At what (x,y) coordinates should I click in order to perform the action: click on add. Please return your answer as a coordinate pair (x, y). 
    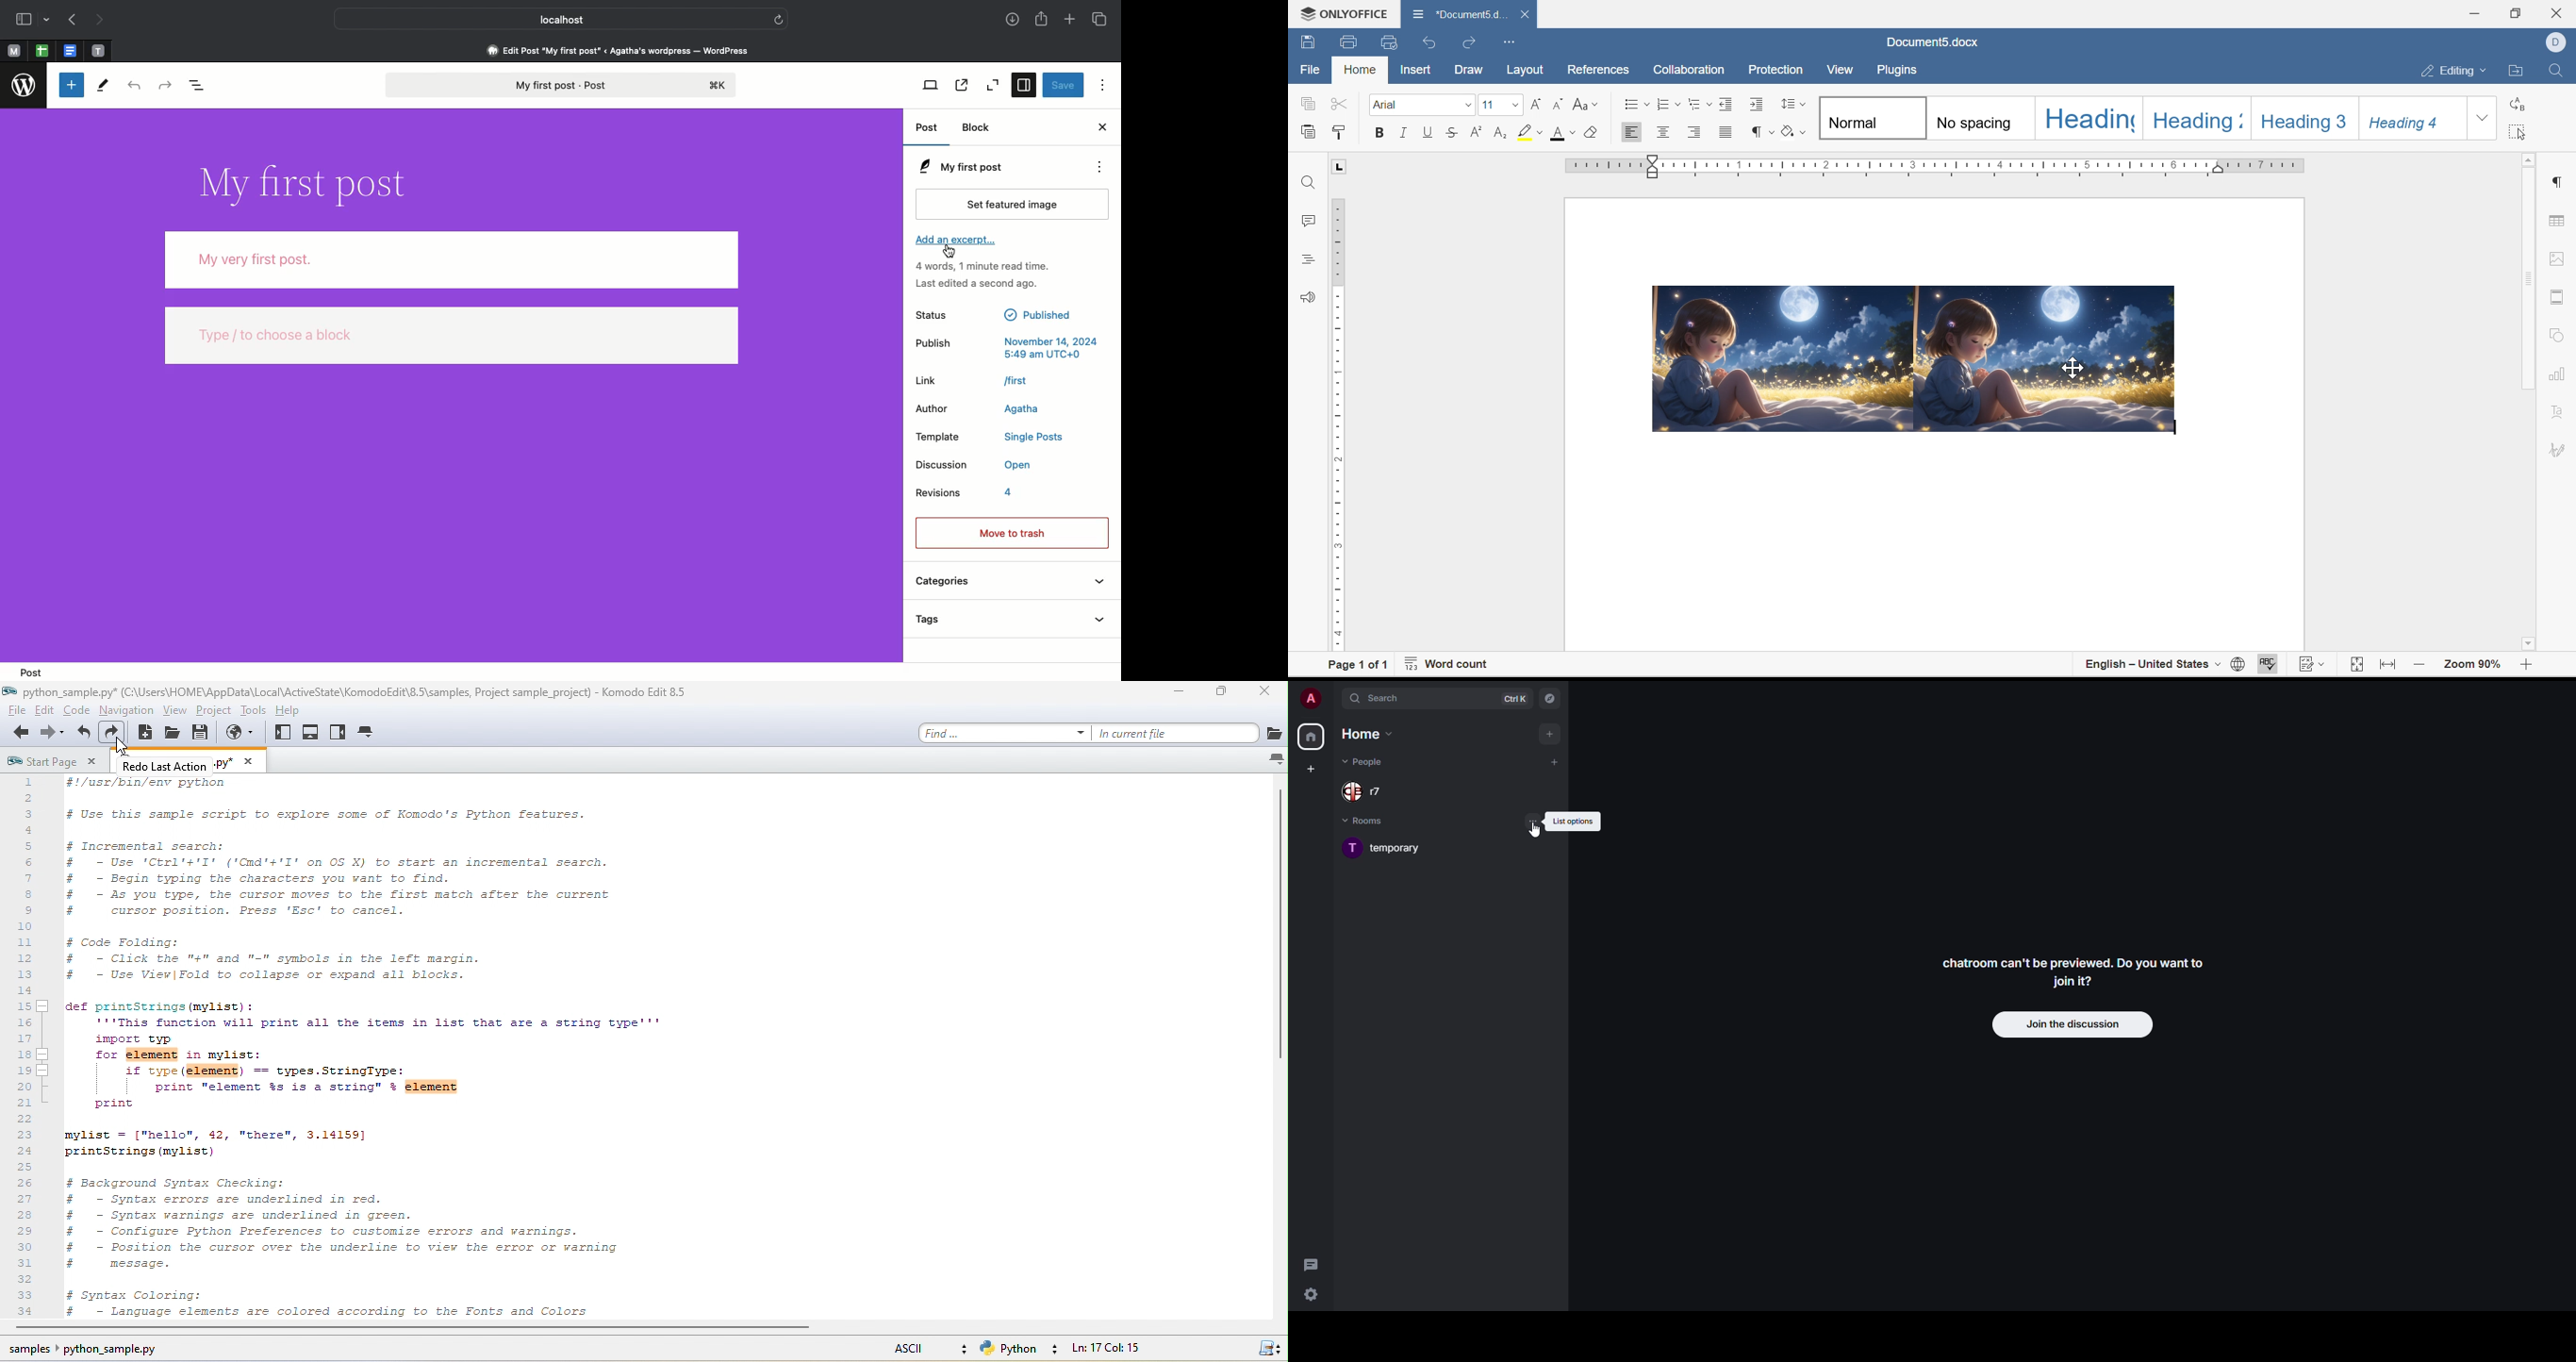
    Looking at the image, I should click on (1550, 735).